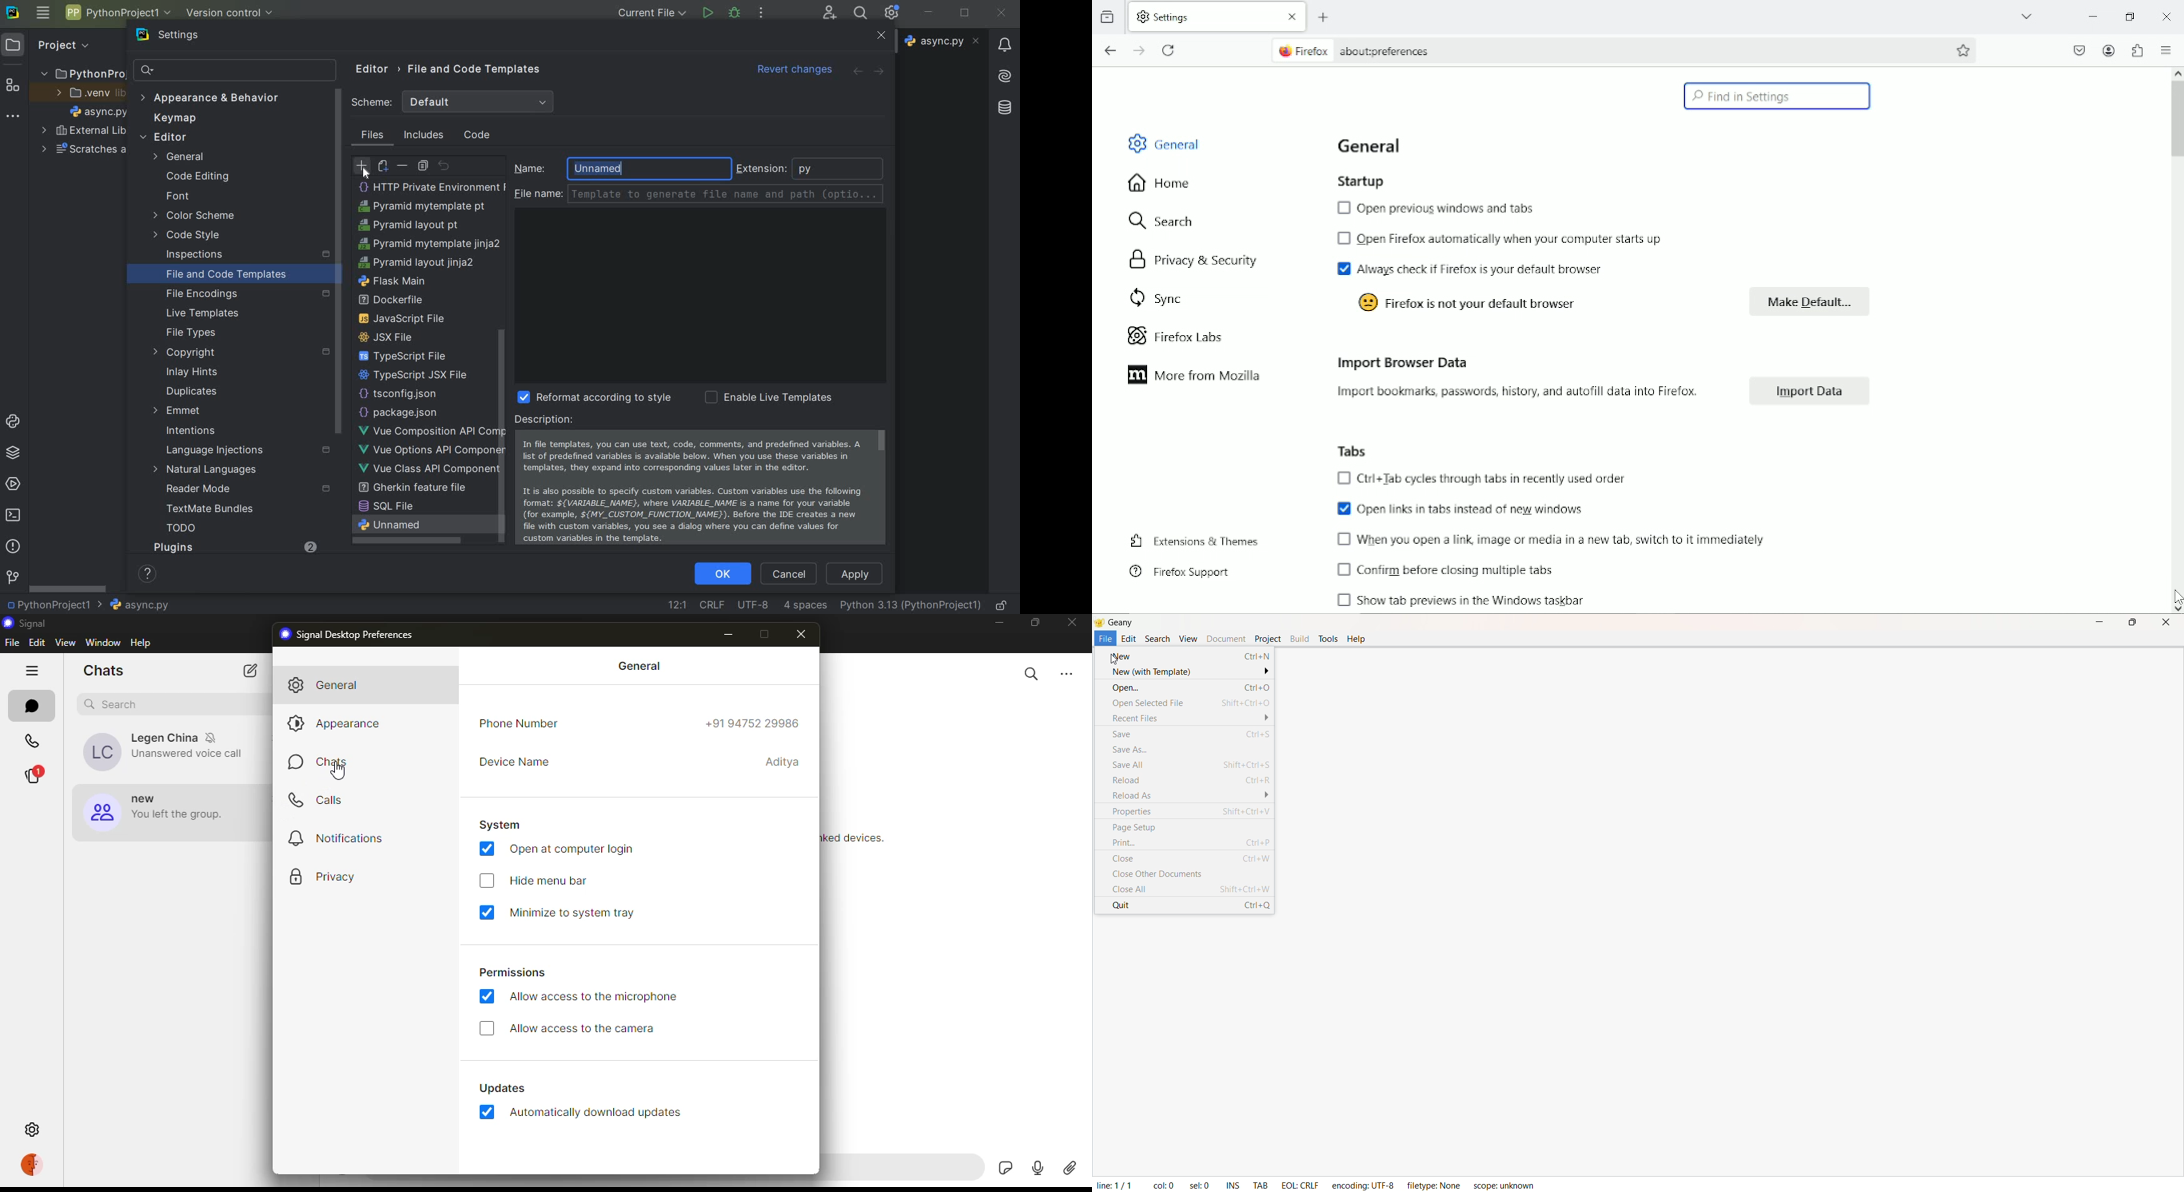 This screenshot has height=1204, width=2184. Describe the element at coordinates (14, 514) in the screenshot. I see `terminal` at that location.